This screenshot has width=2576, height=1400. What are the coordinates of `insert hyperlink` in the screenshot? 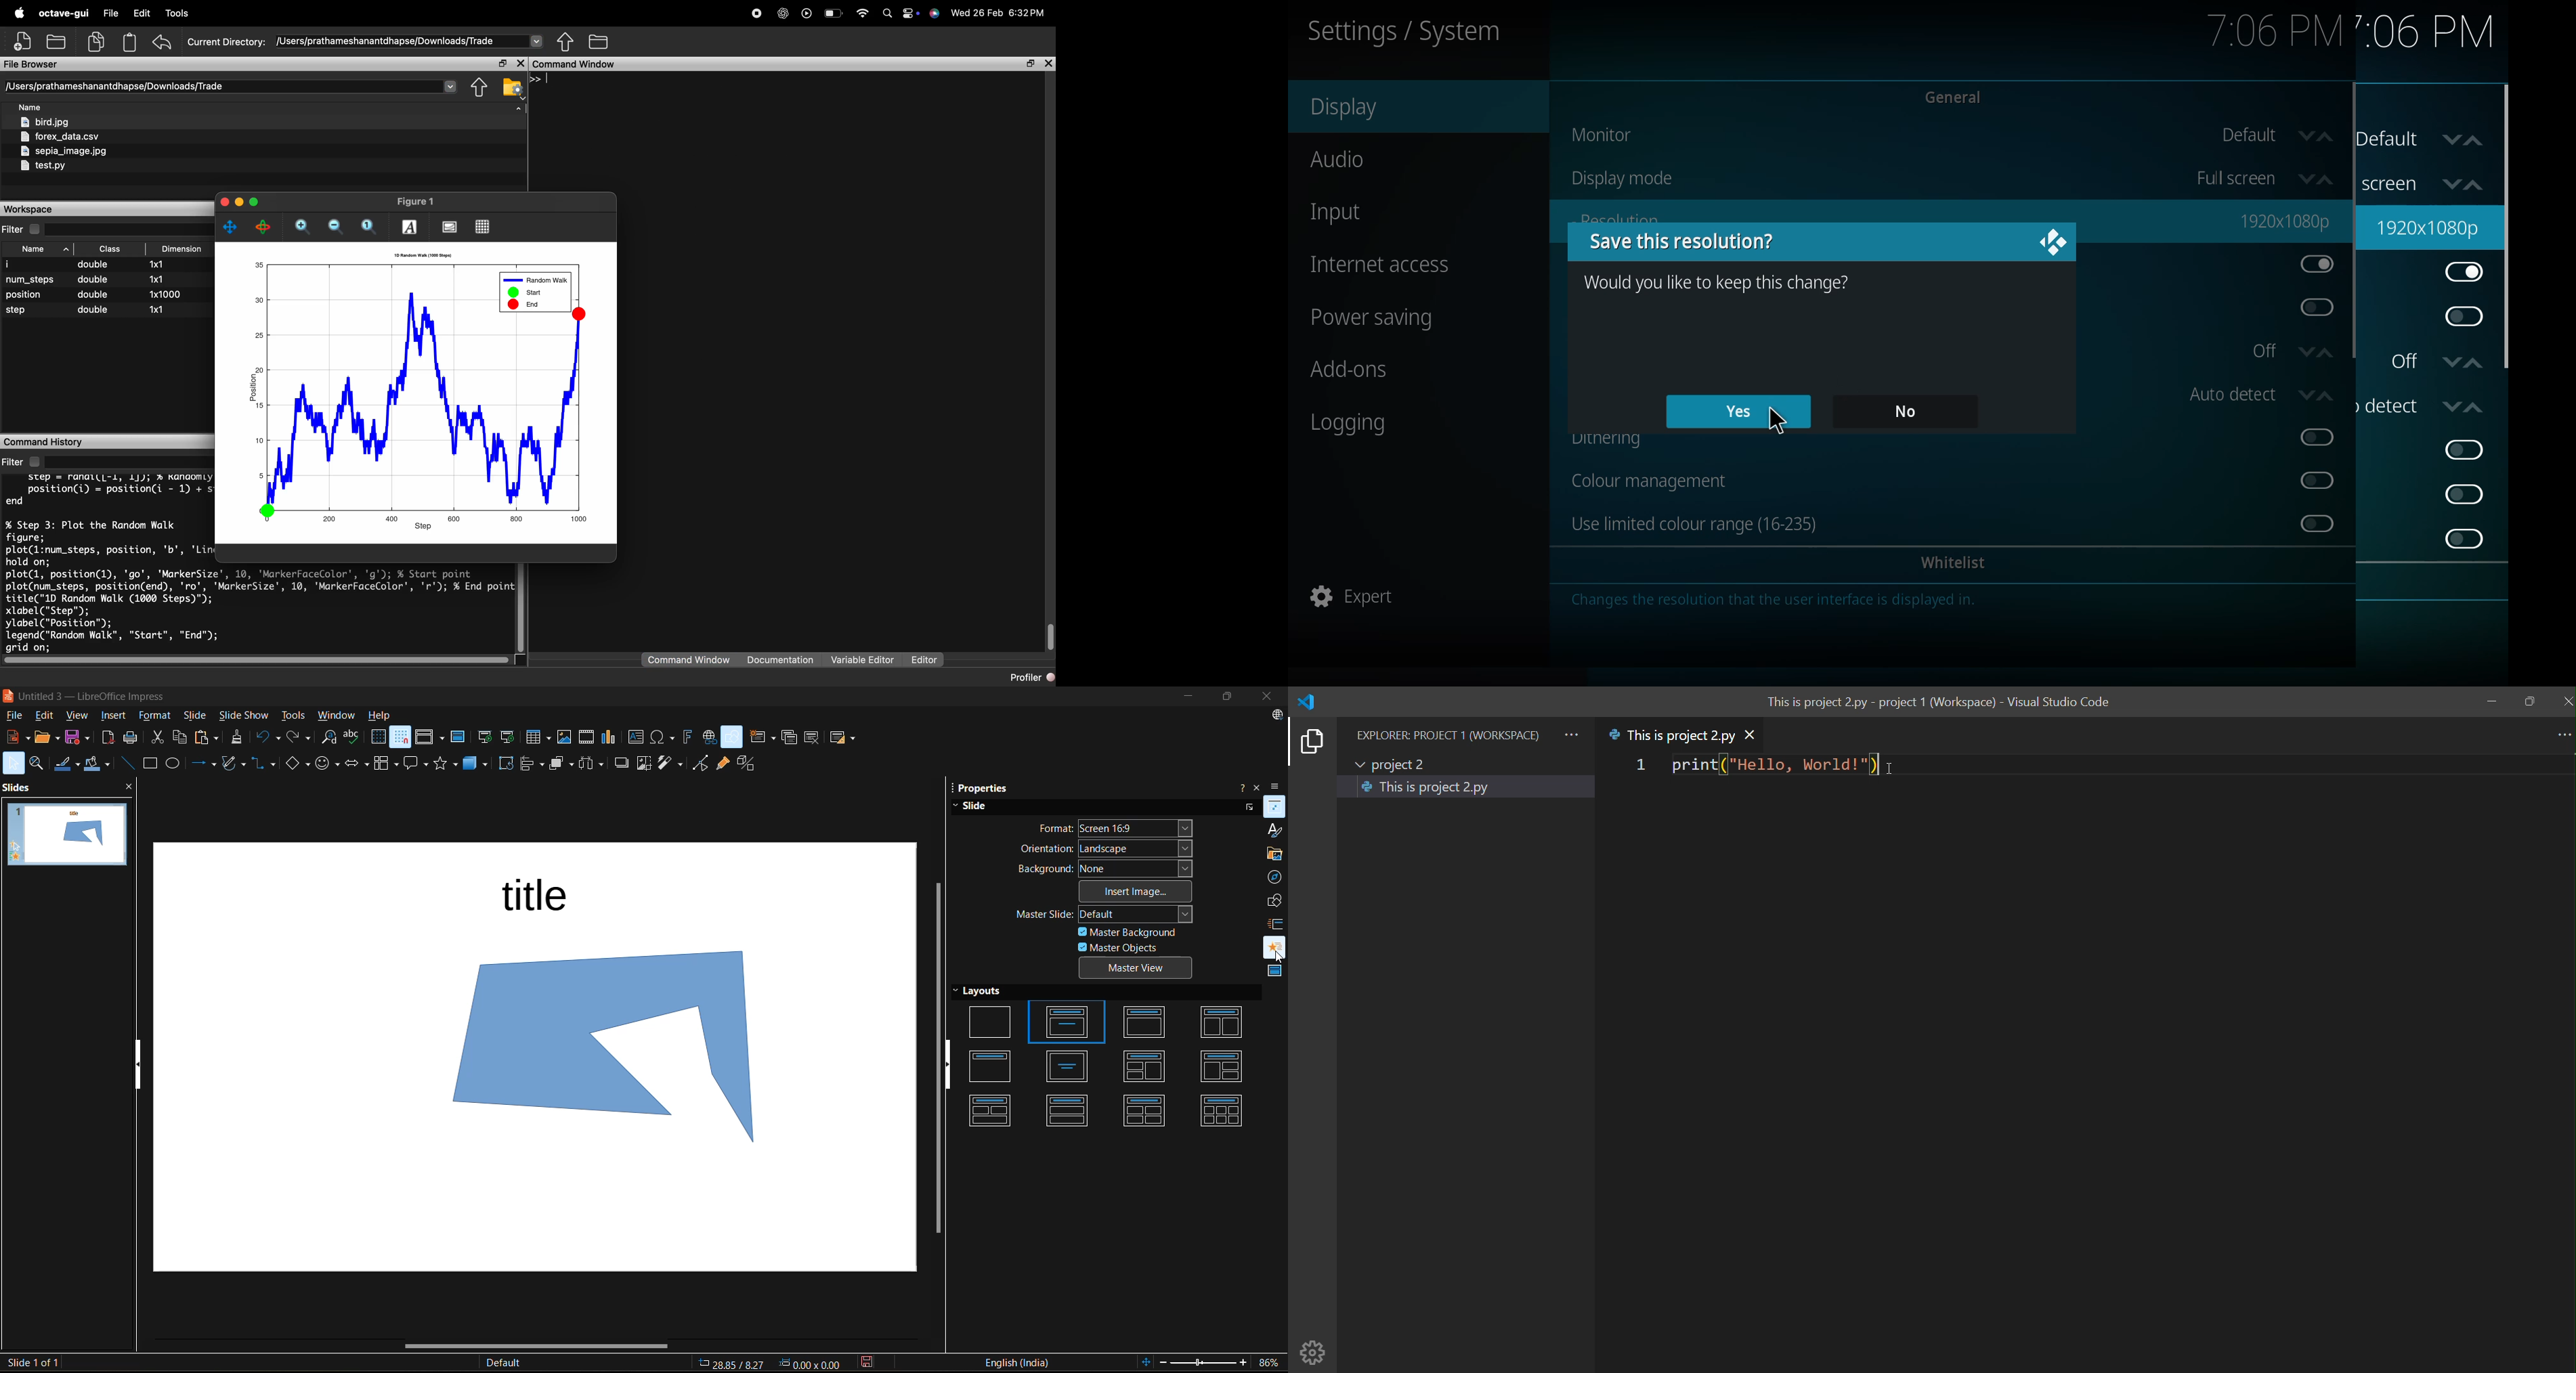 It's located at (708, 739).